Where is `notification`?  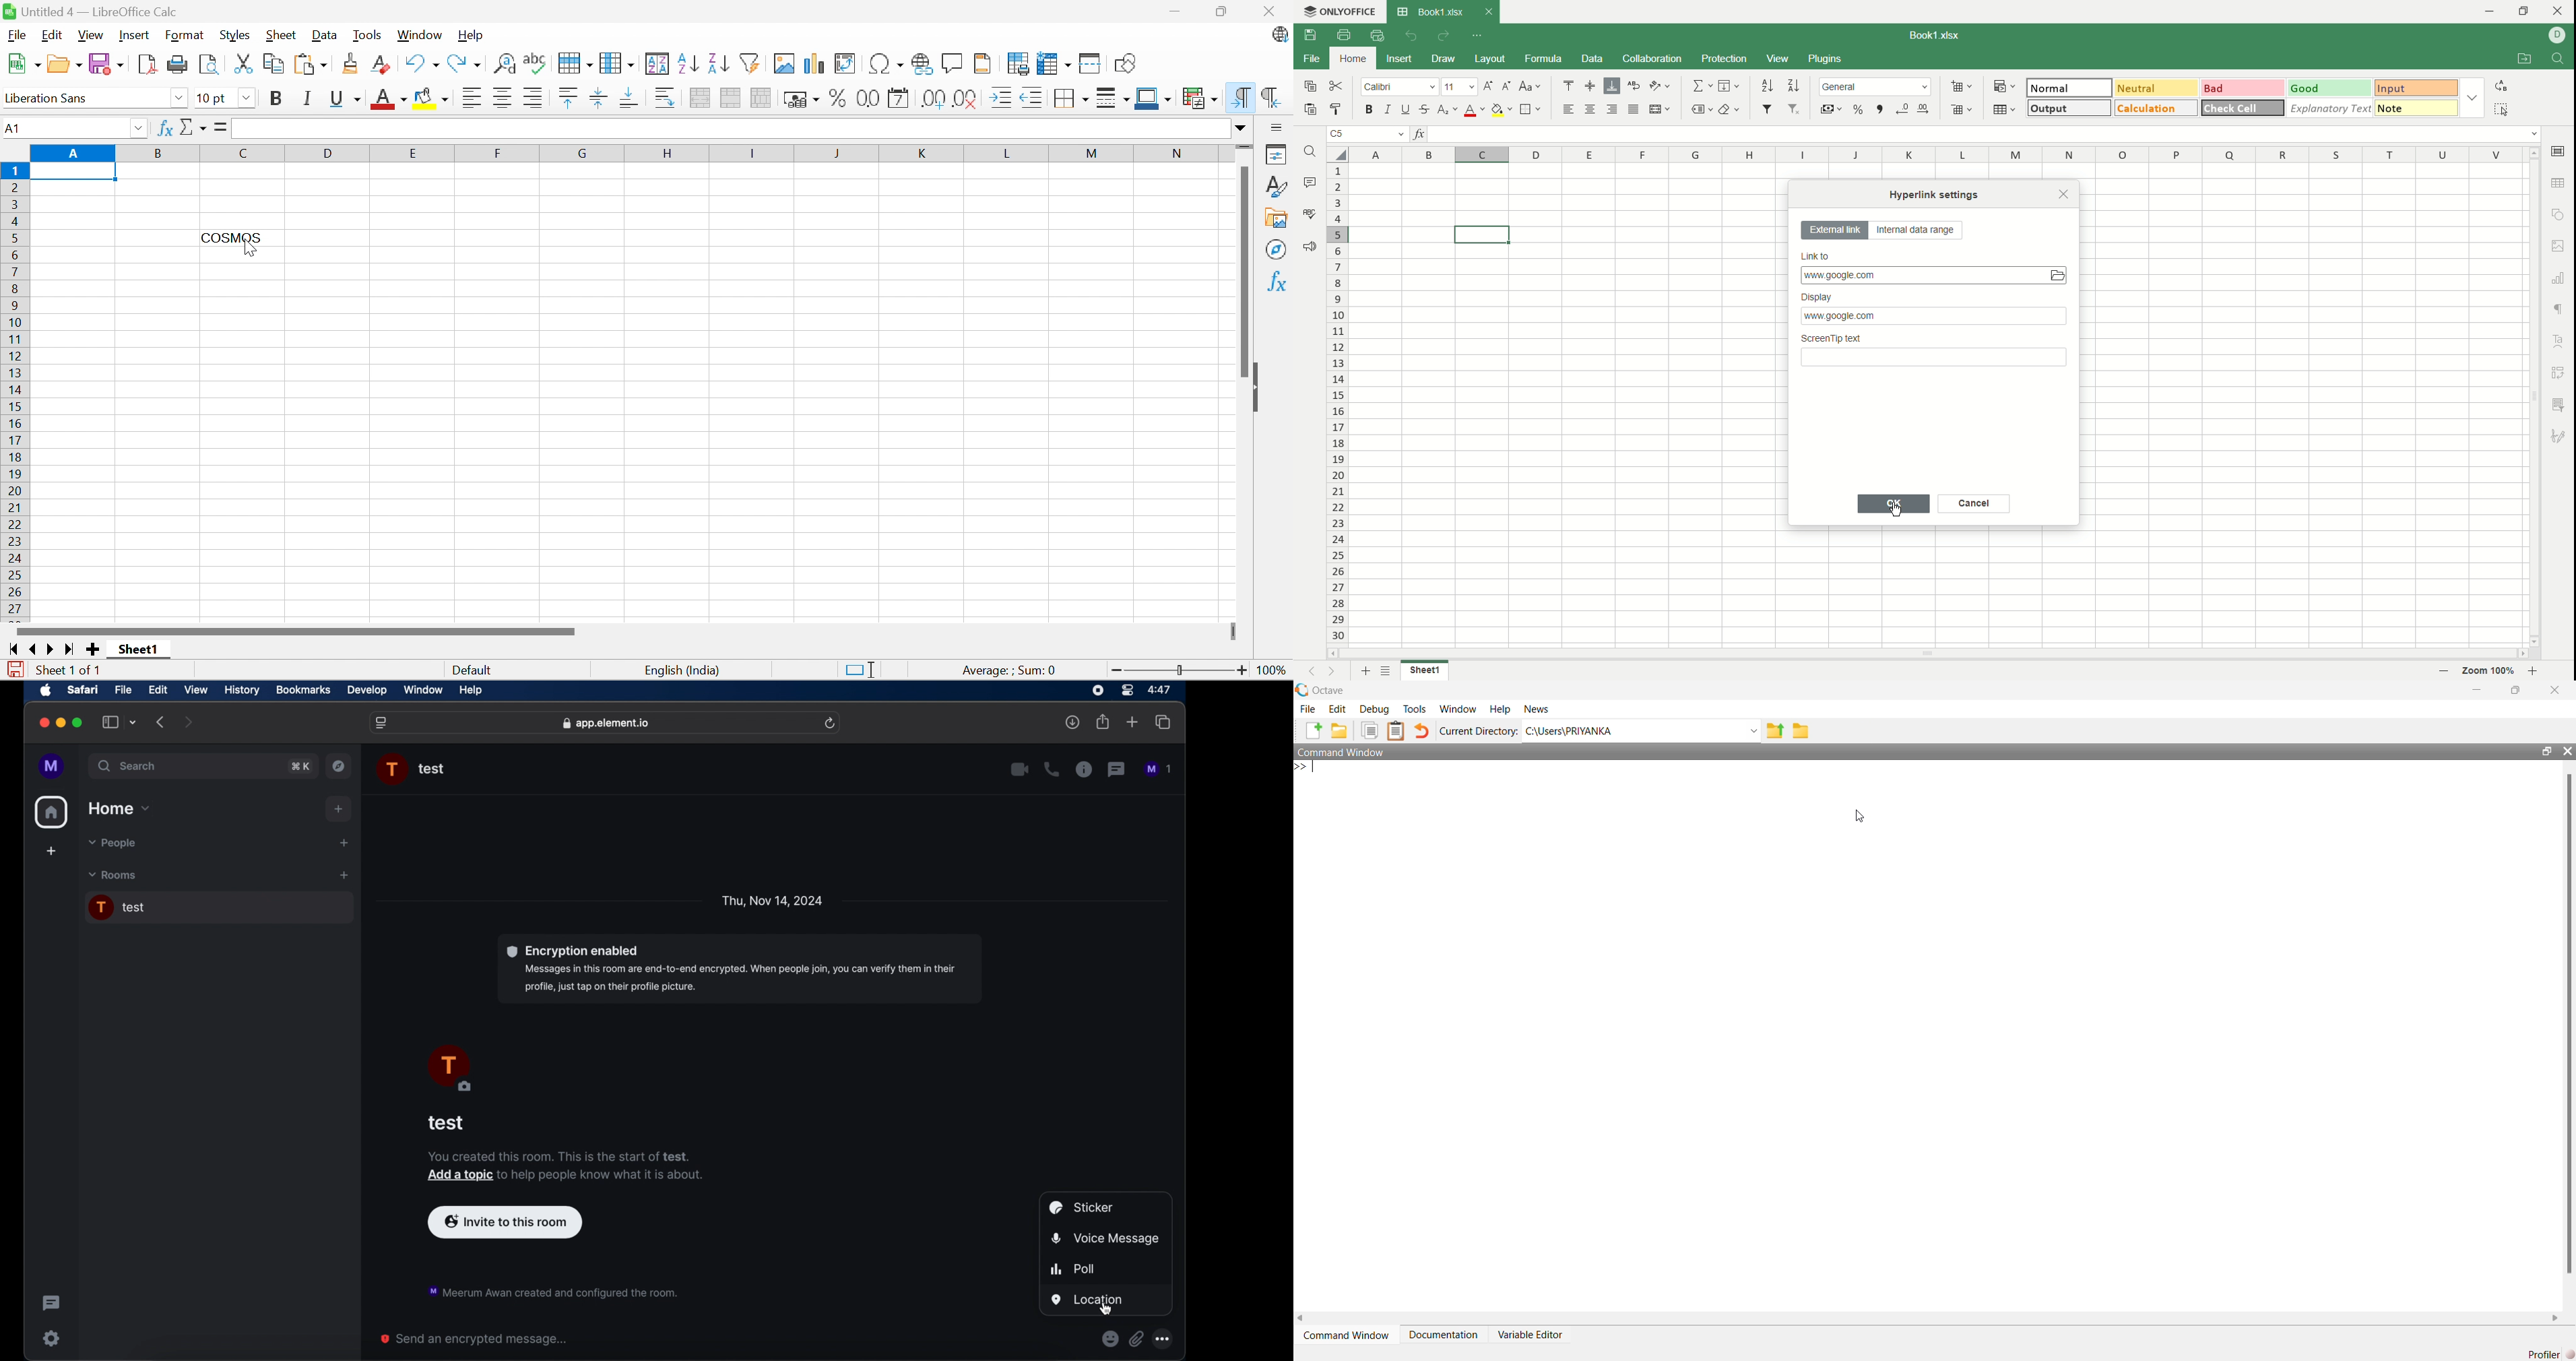 notification is located at coordinates (566, 1167).